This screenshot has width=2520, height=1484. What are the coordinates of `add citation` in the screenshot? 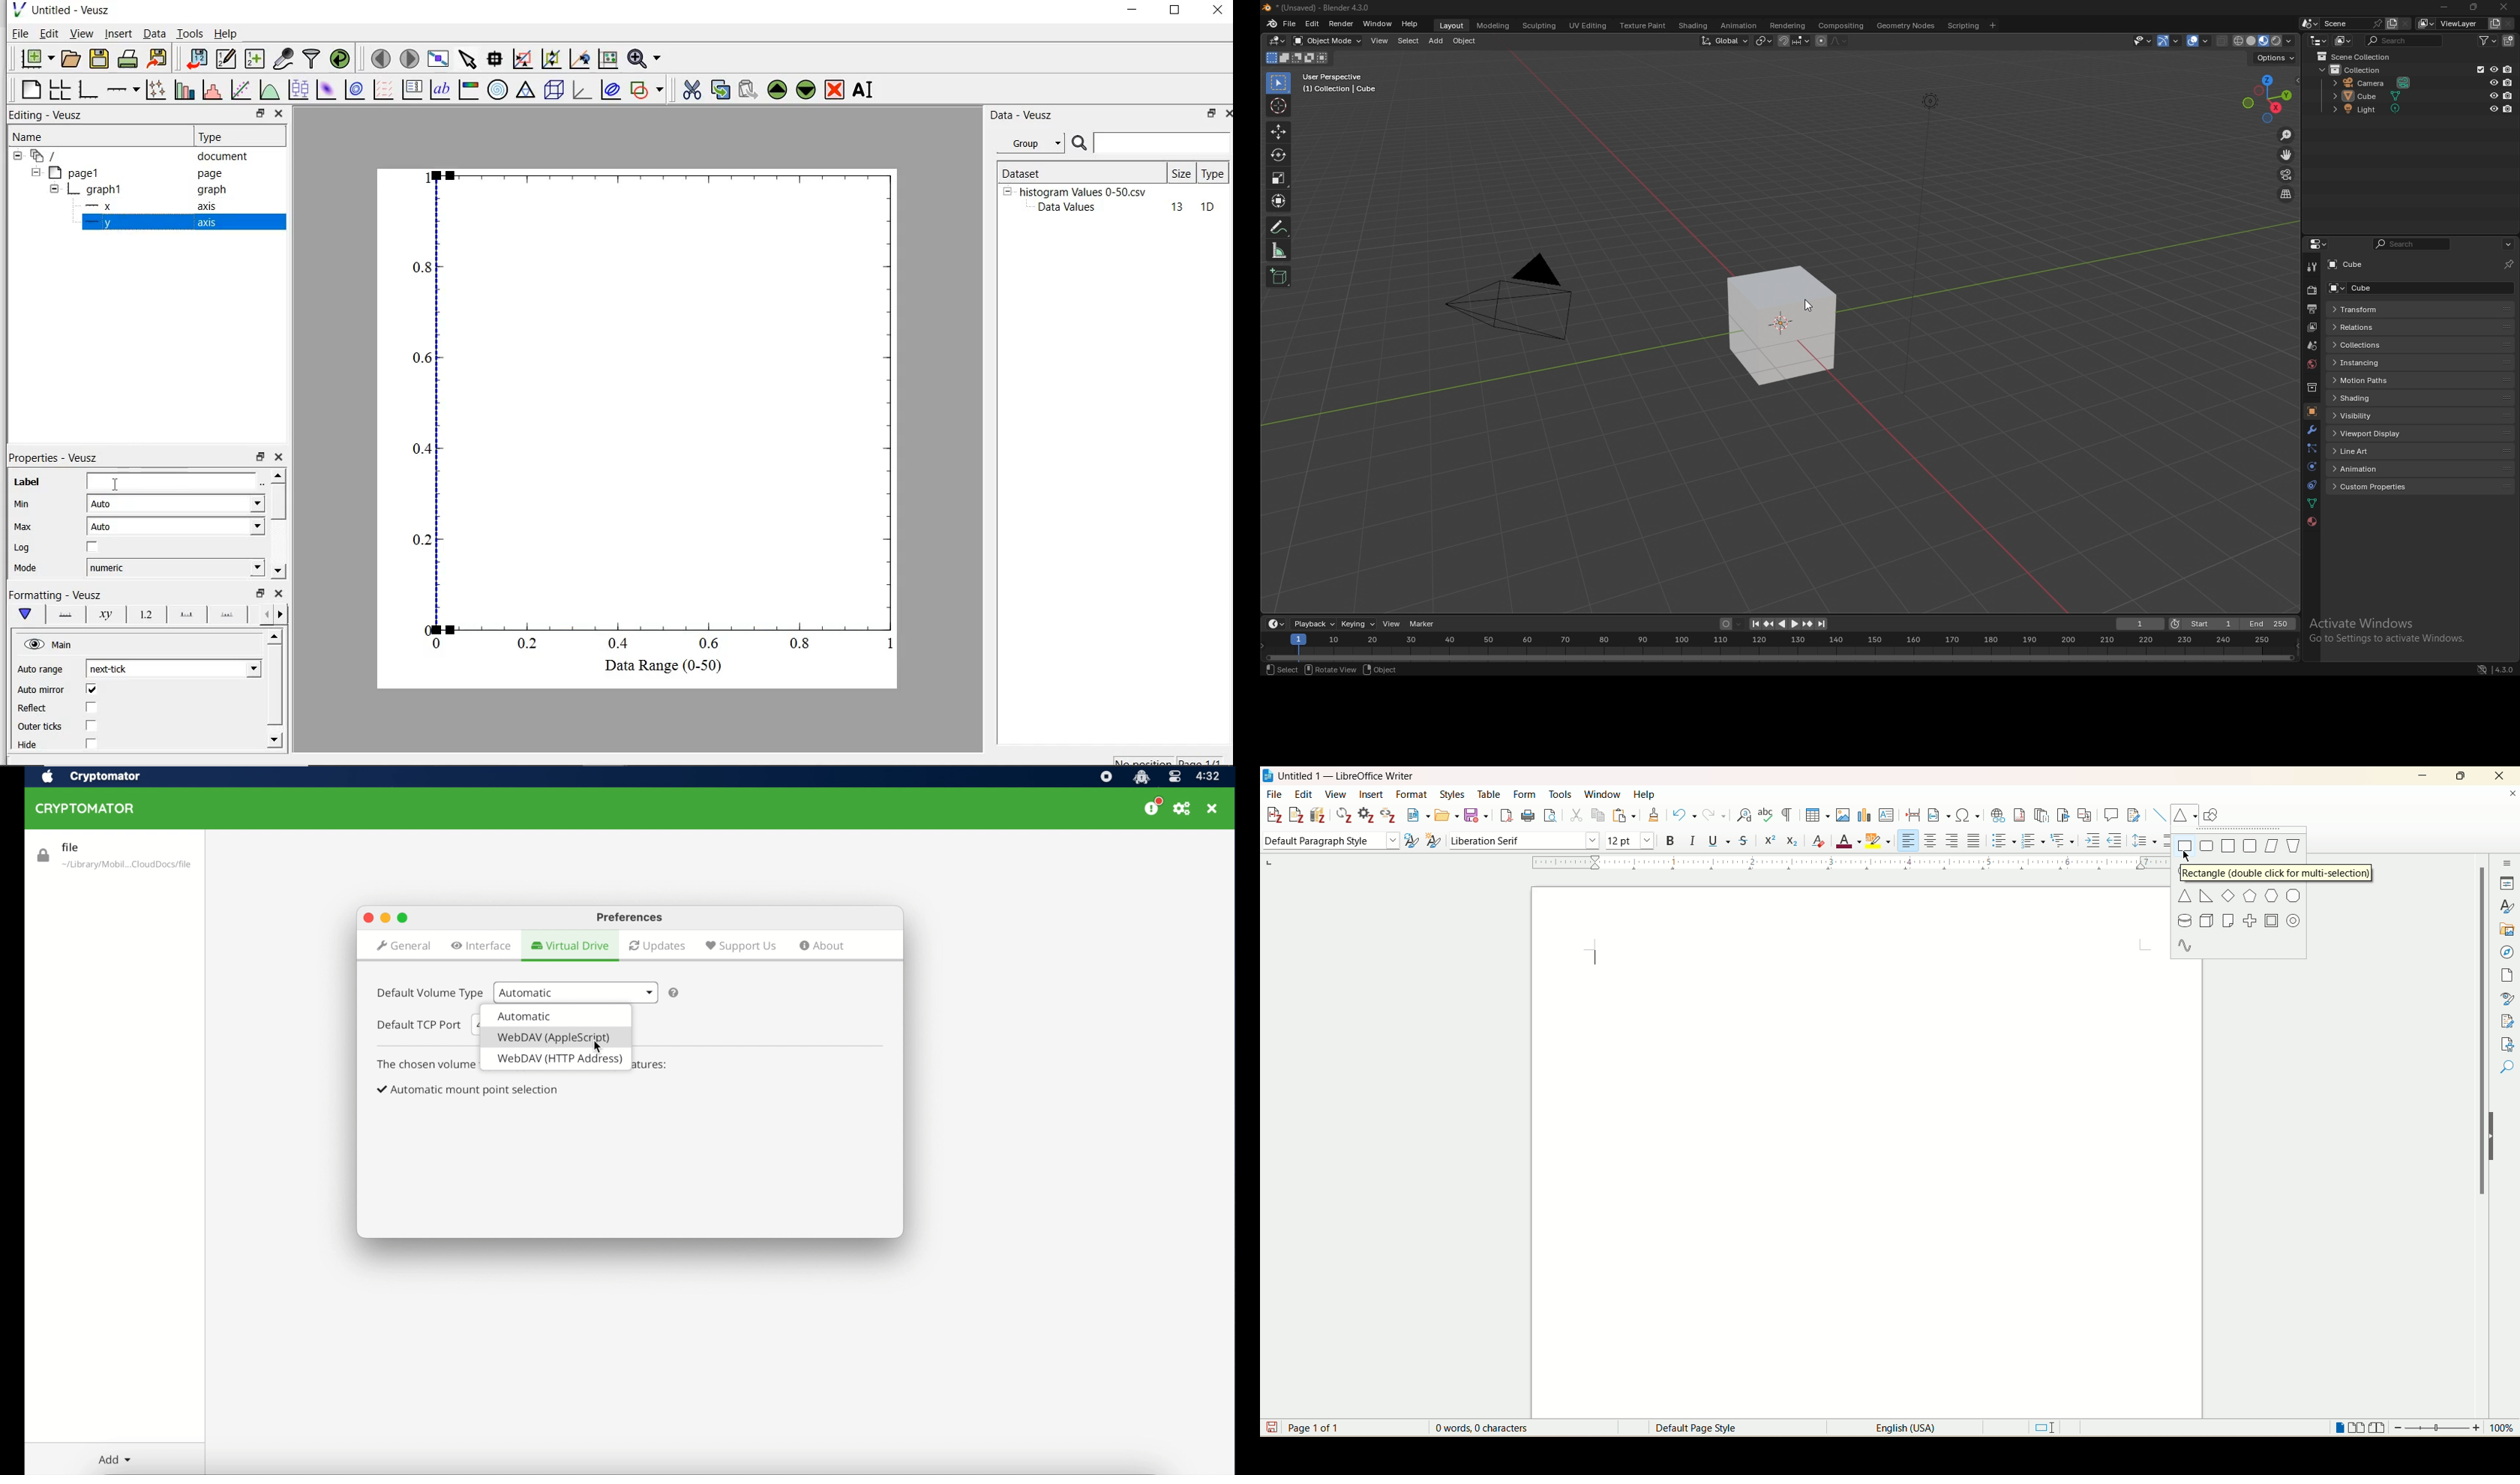 It's located at (1272, 816).